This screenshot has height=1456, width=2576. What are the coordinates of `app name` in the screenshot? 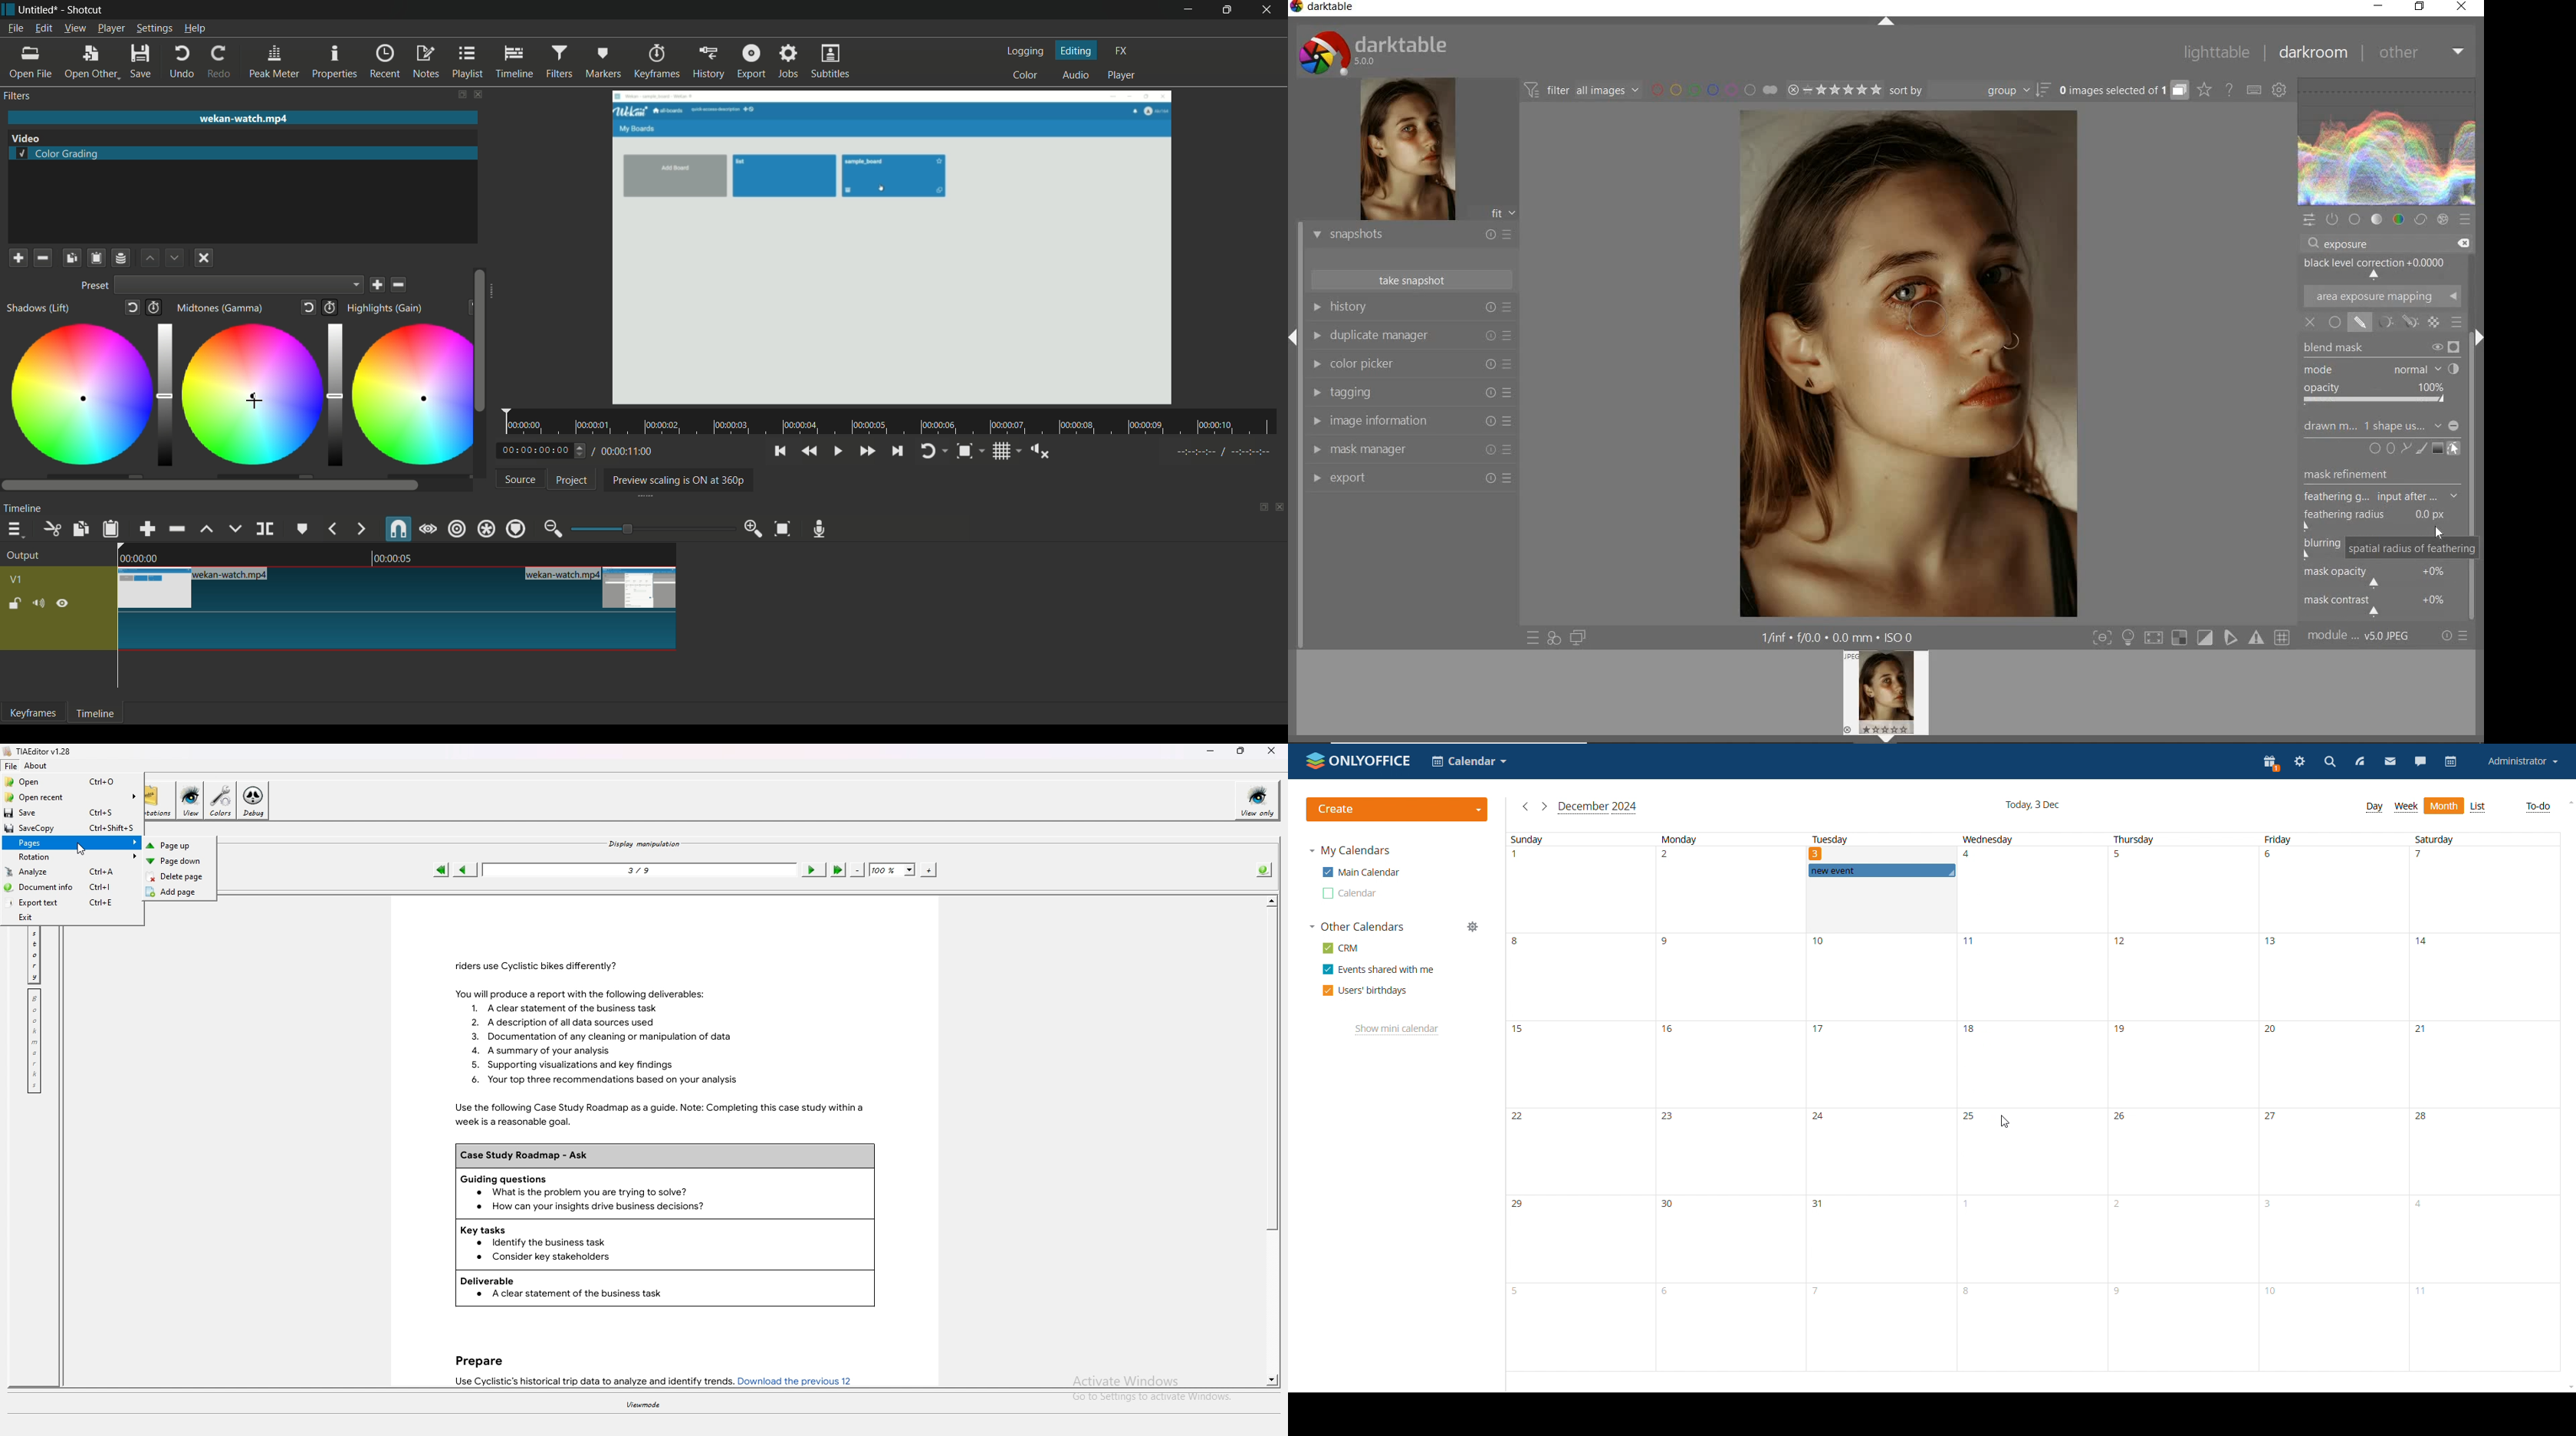 It's located at (87, 11).